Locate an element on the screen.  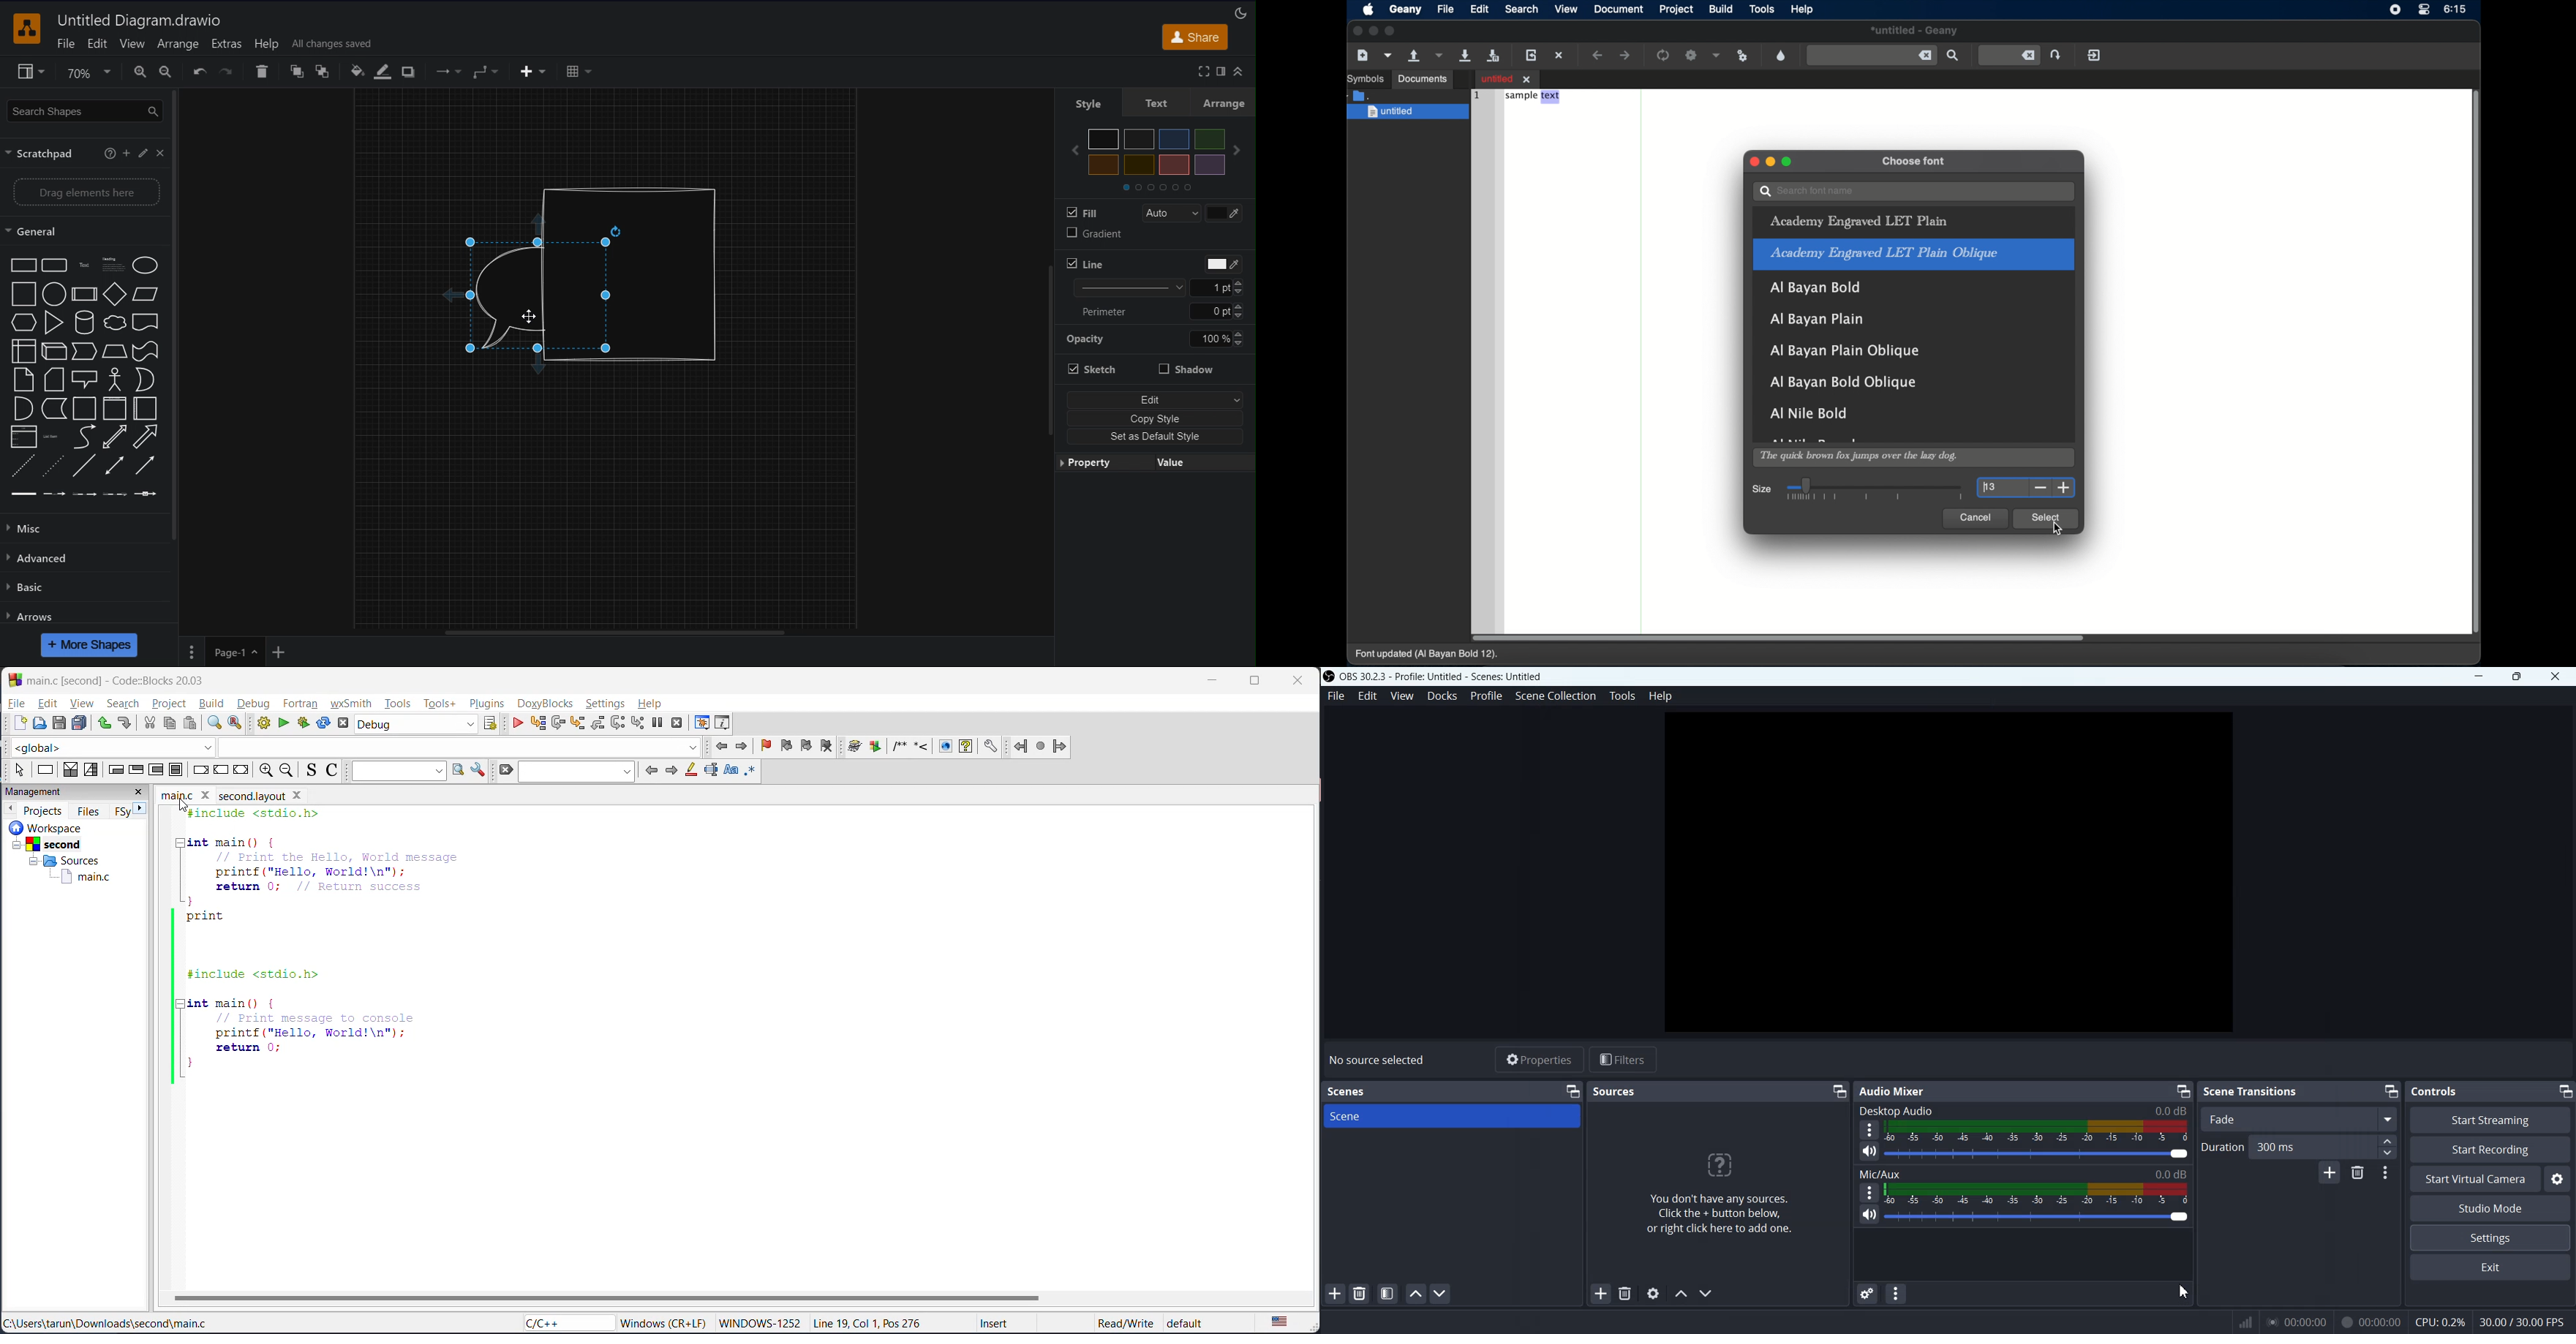
selection is located at coordinates (91, 770).